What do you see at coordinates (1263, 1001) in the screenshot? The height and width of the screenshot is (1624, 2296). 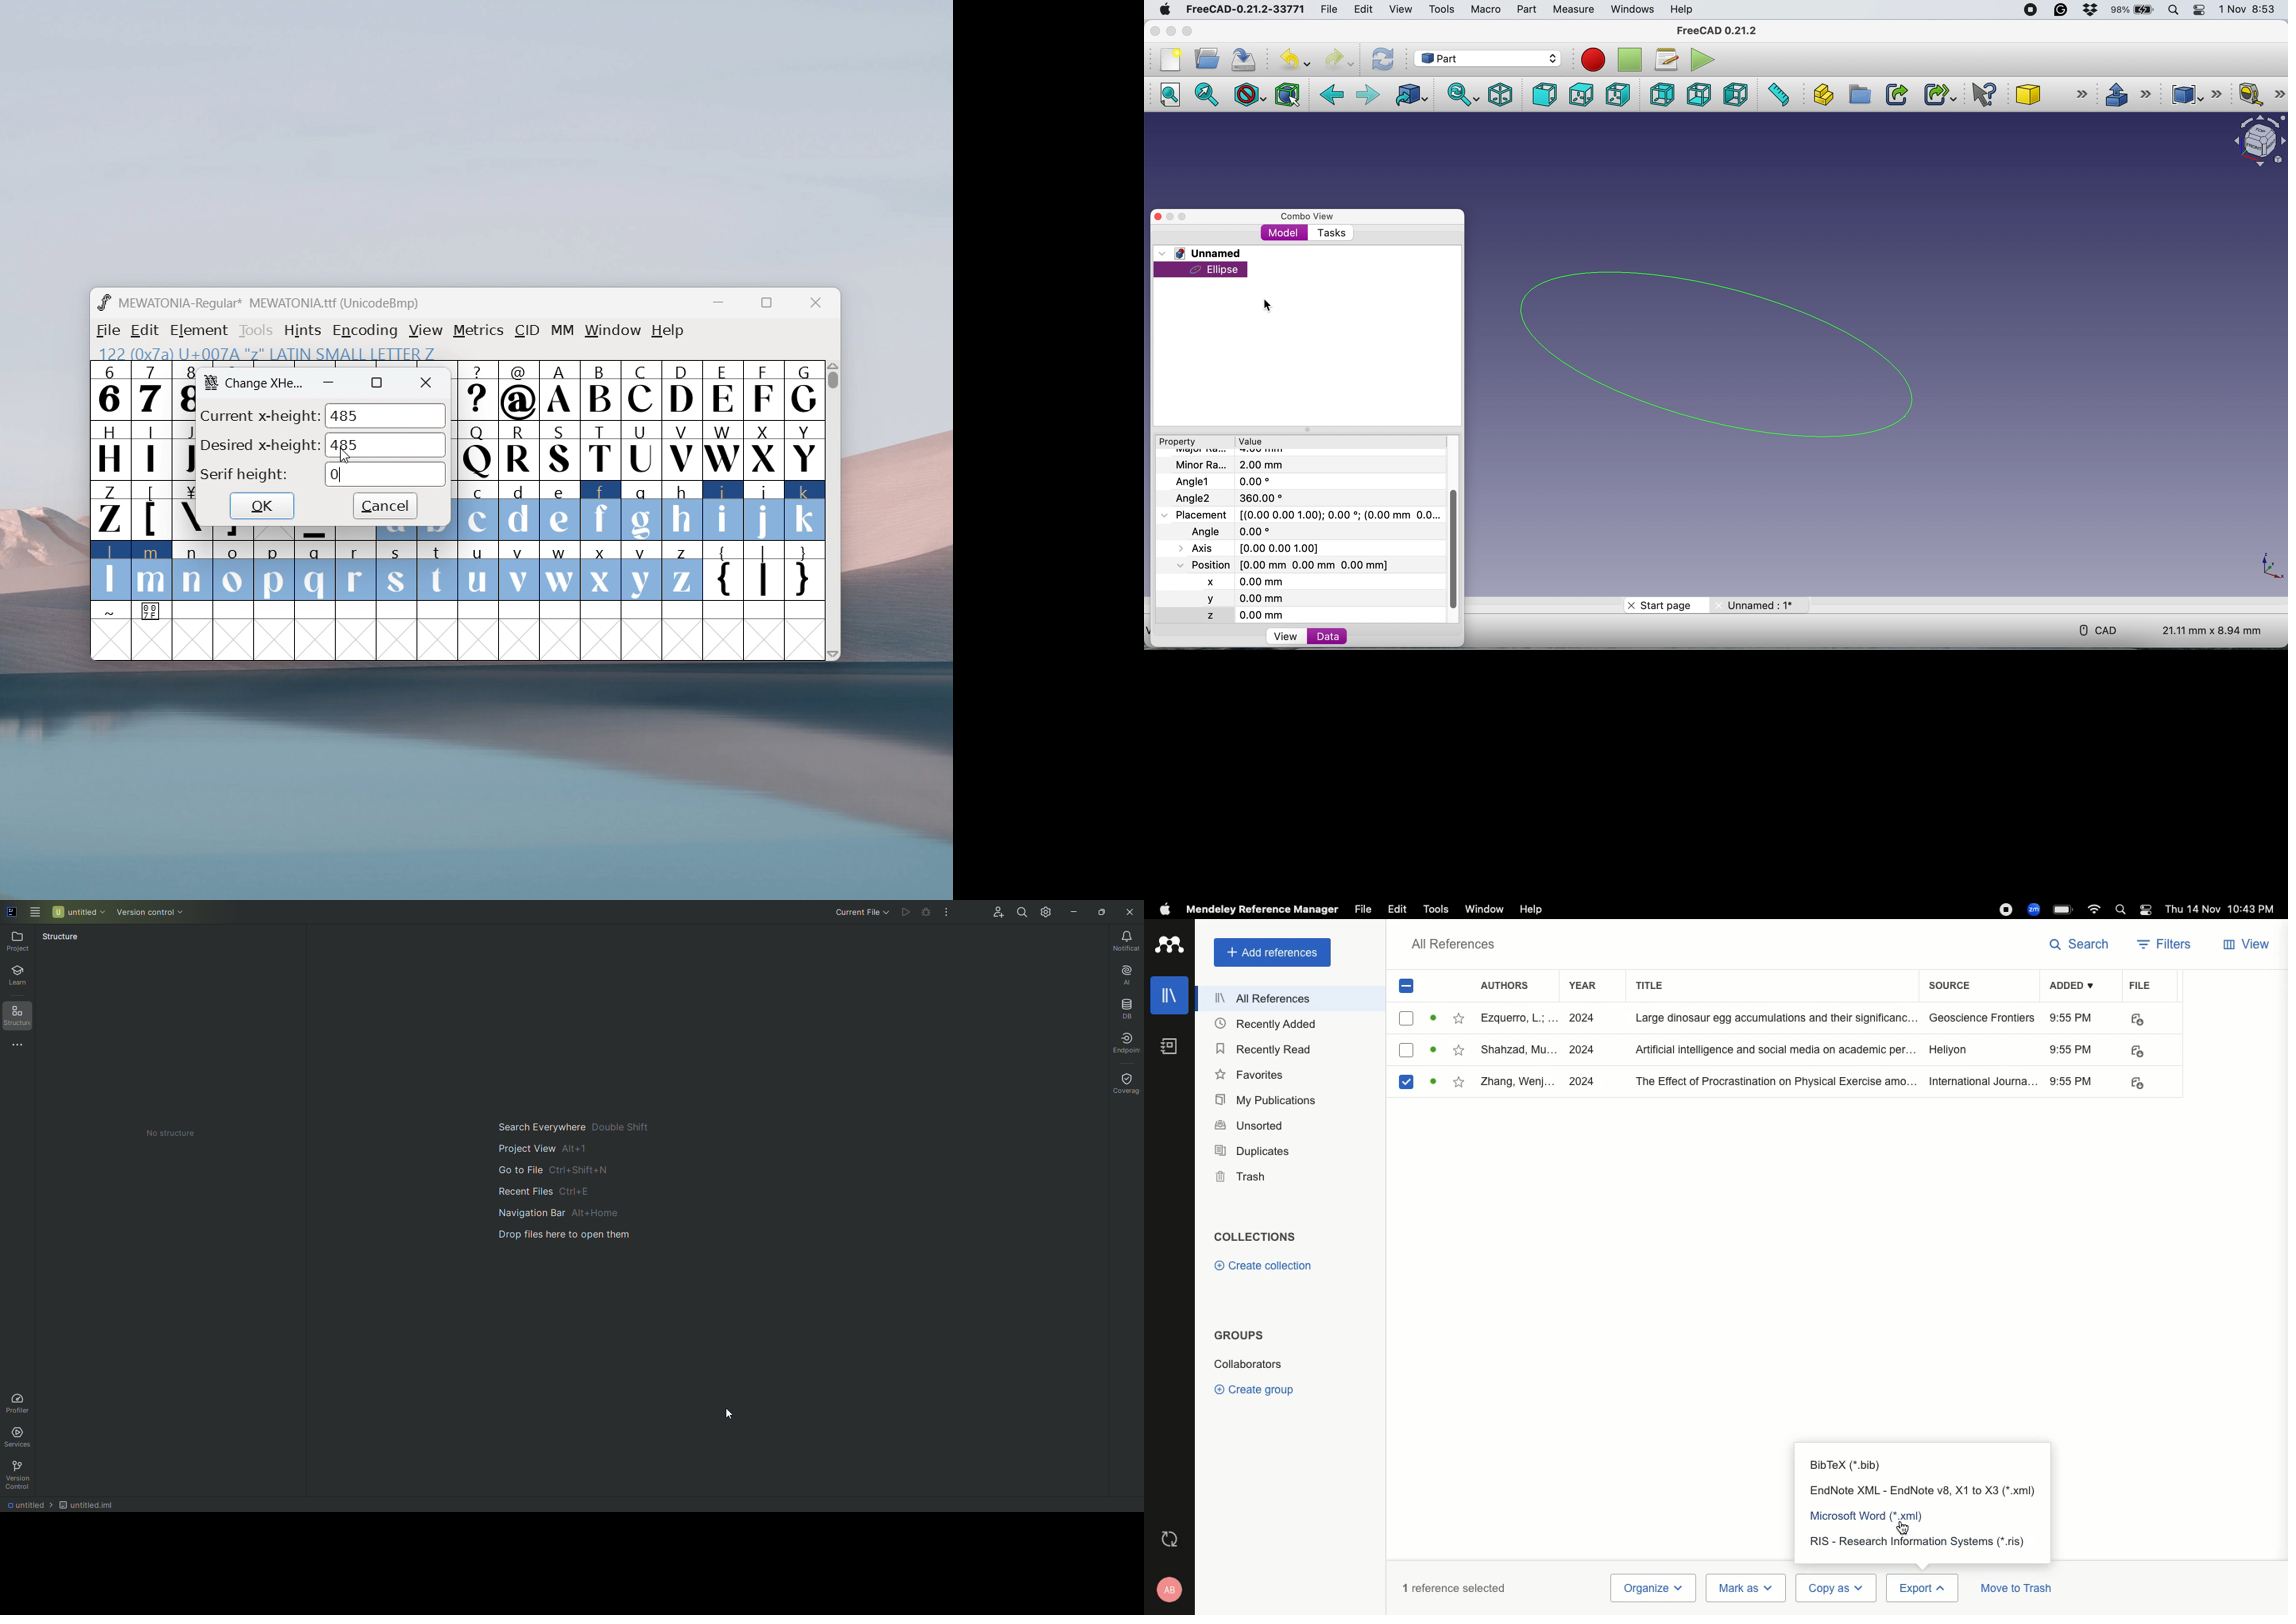 I see `All references` at bounding box center [1263, 1001].